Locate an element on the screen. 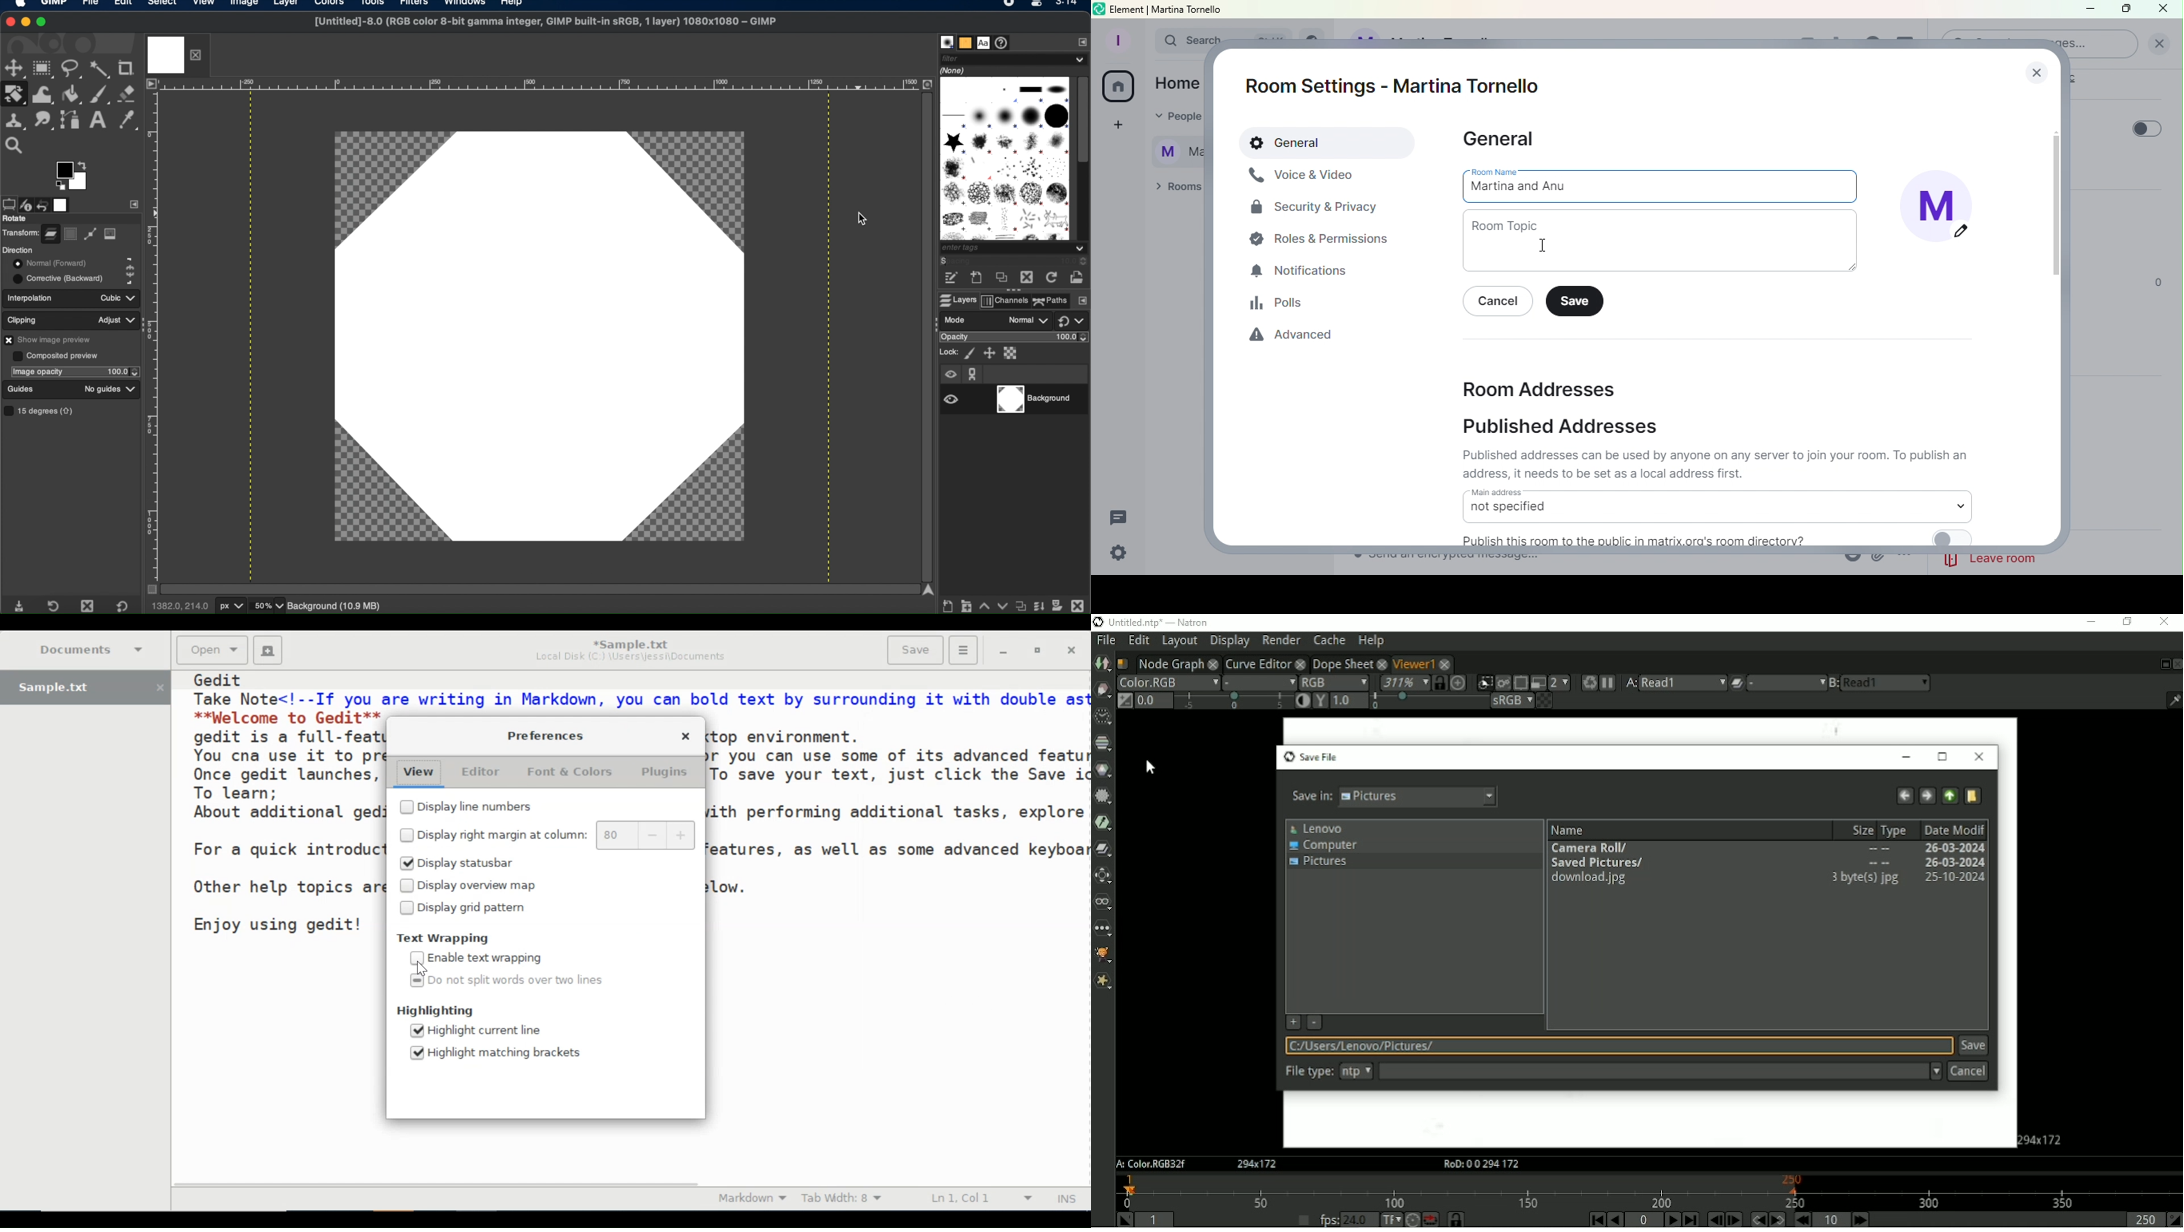  15 degrees is located at coordinates (42, 410).